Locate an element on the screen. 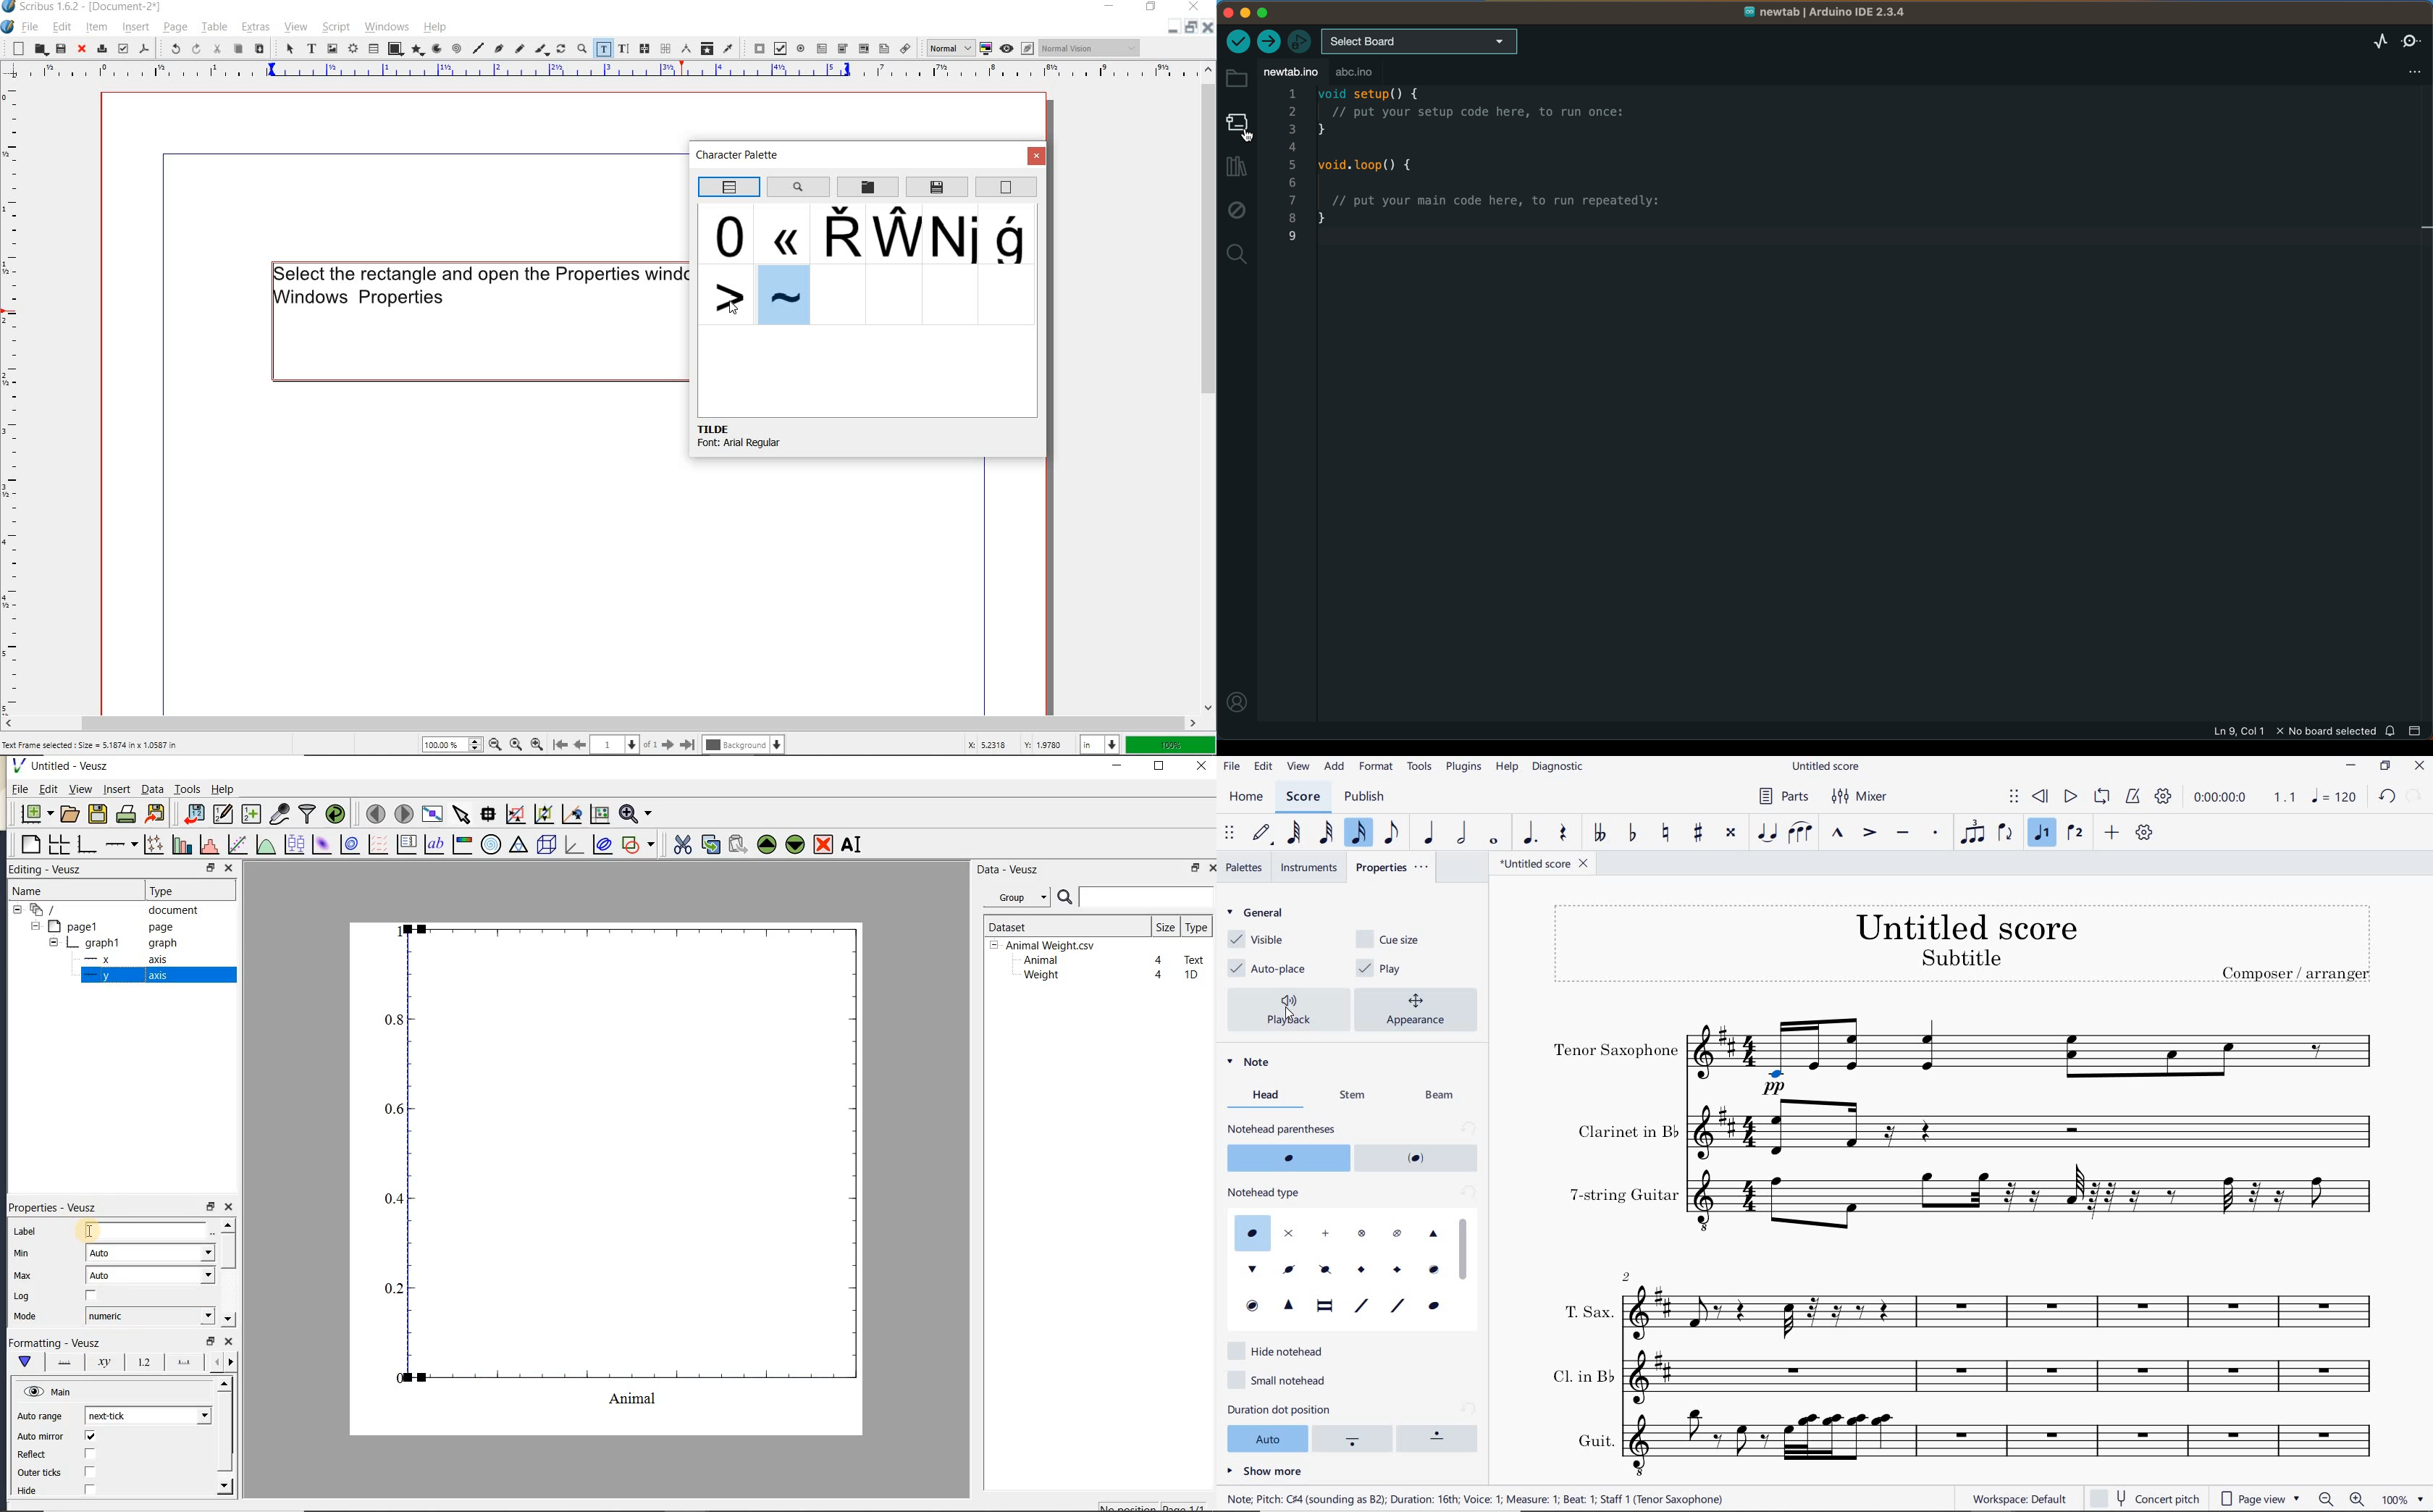  table is located at coordinates (214, 28).